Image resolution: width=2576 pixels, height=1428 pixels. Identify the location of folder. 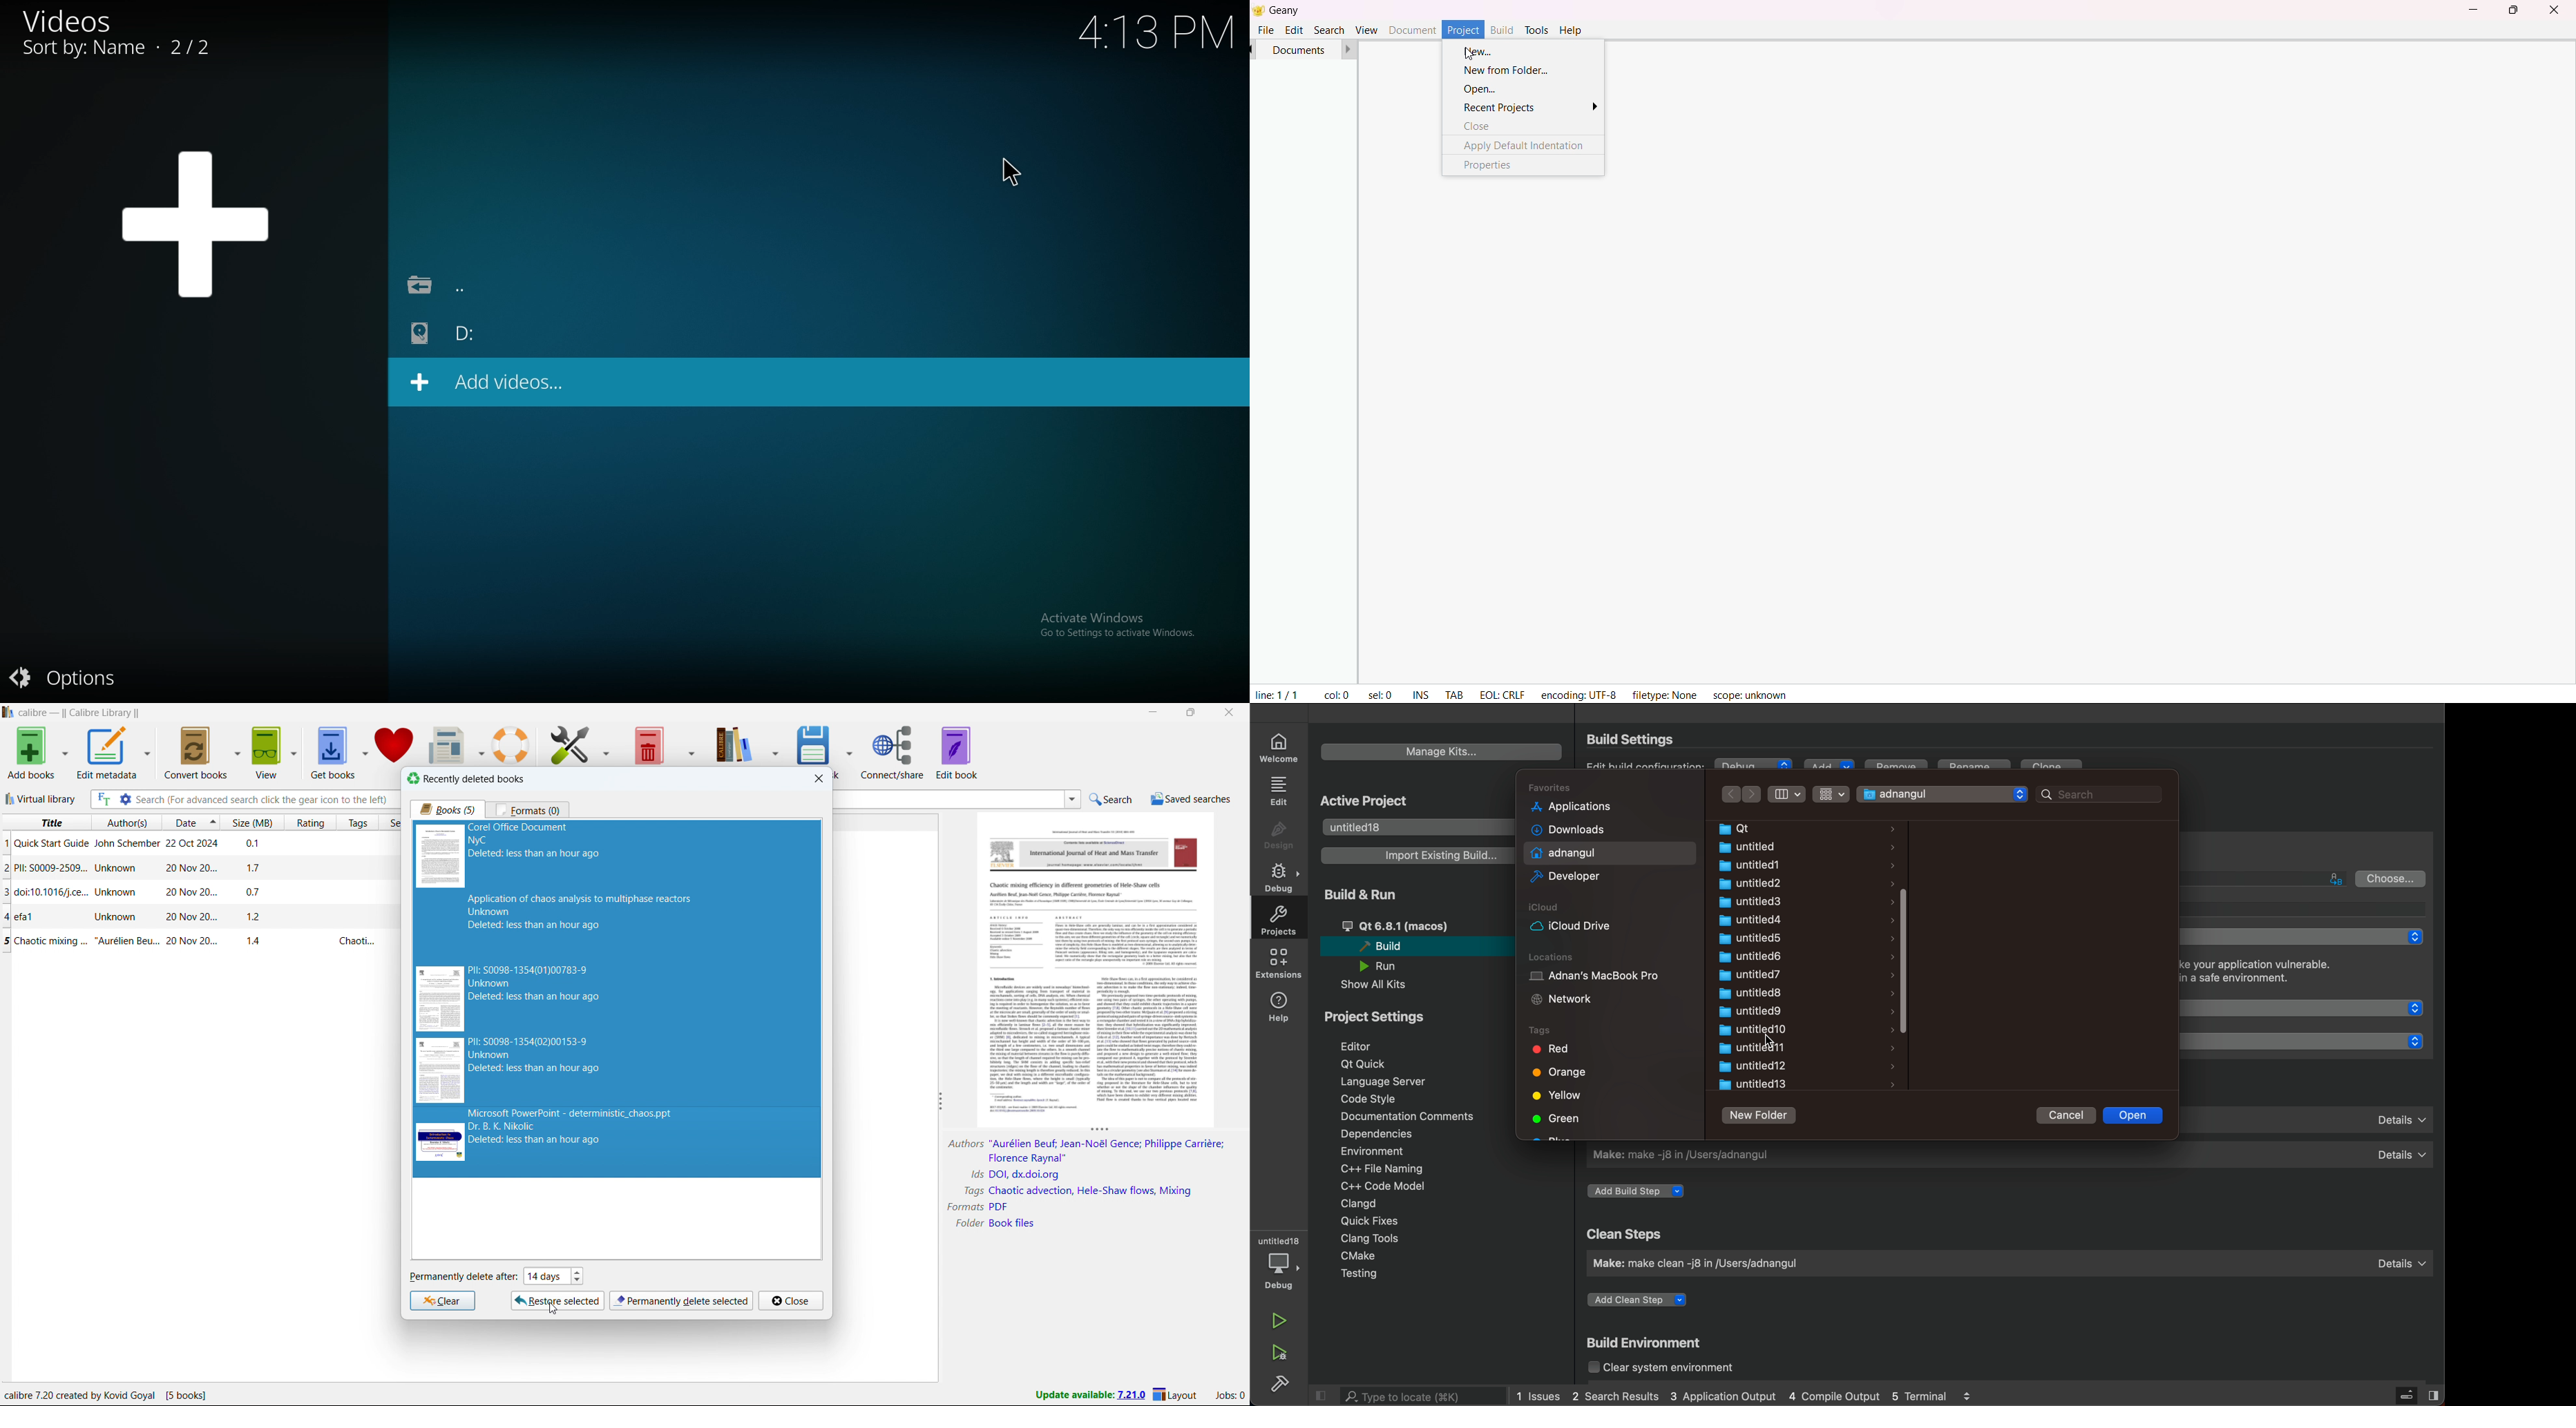
(474, 333).